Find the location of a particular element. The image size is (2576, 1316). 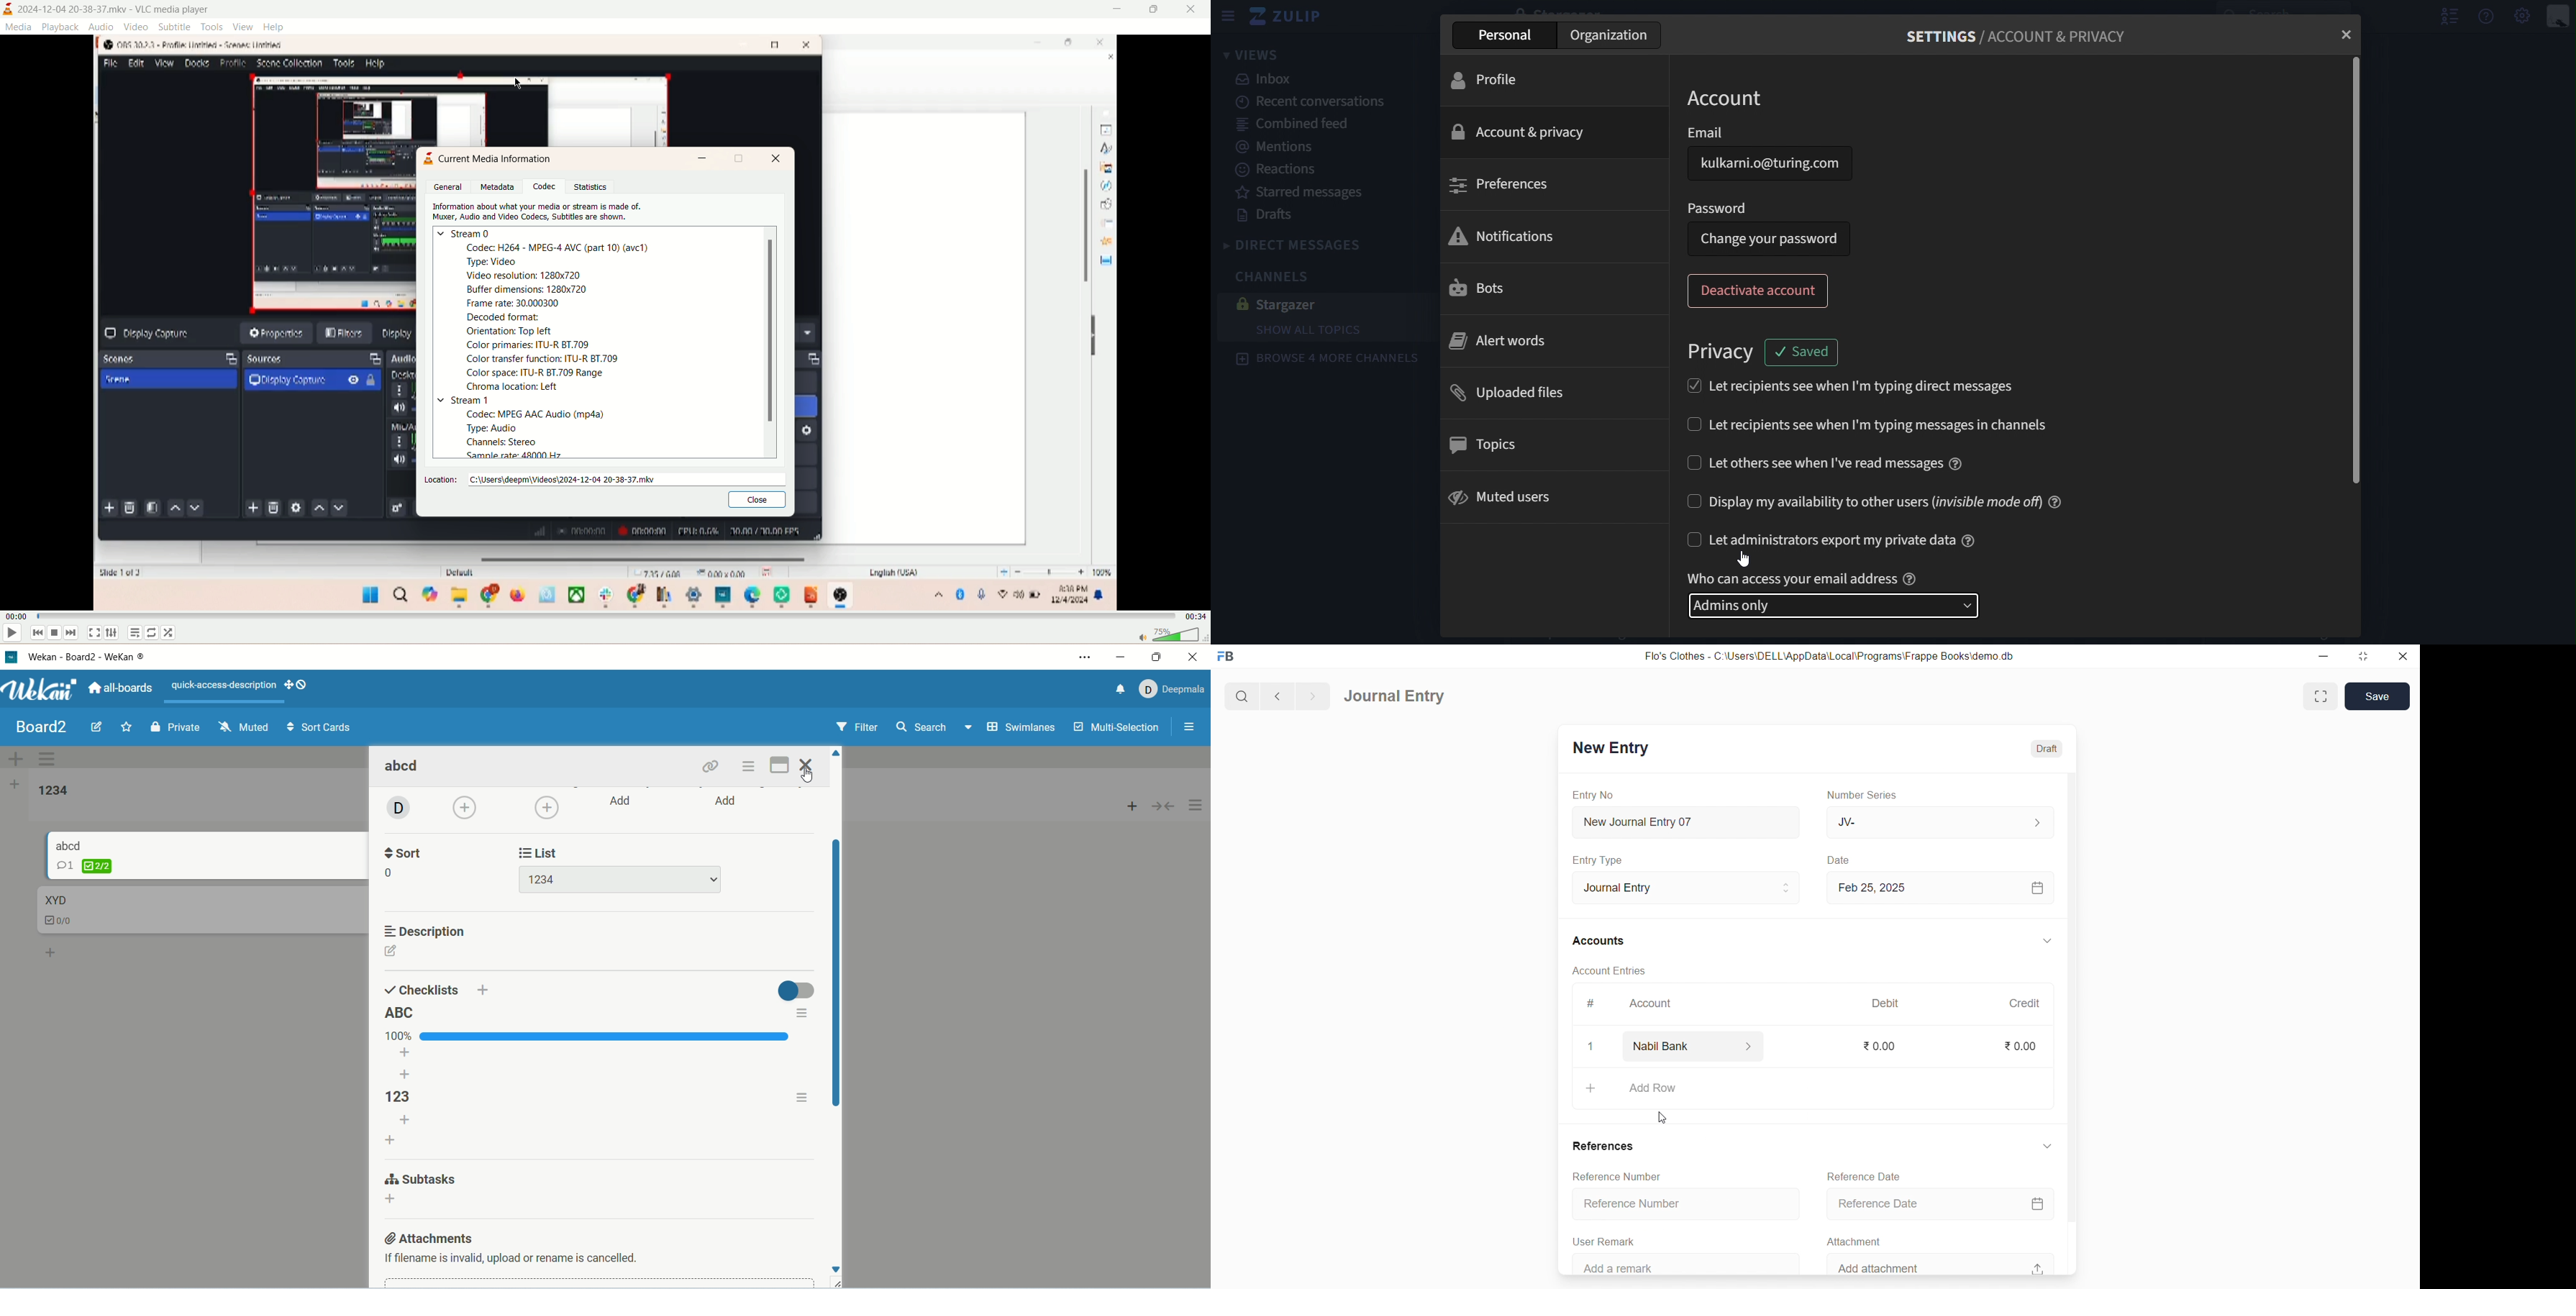

settings/account and privacy is located at coordinates (2013, 36).